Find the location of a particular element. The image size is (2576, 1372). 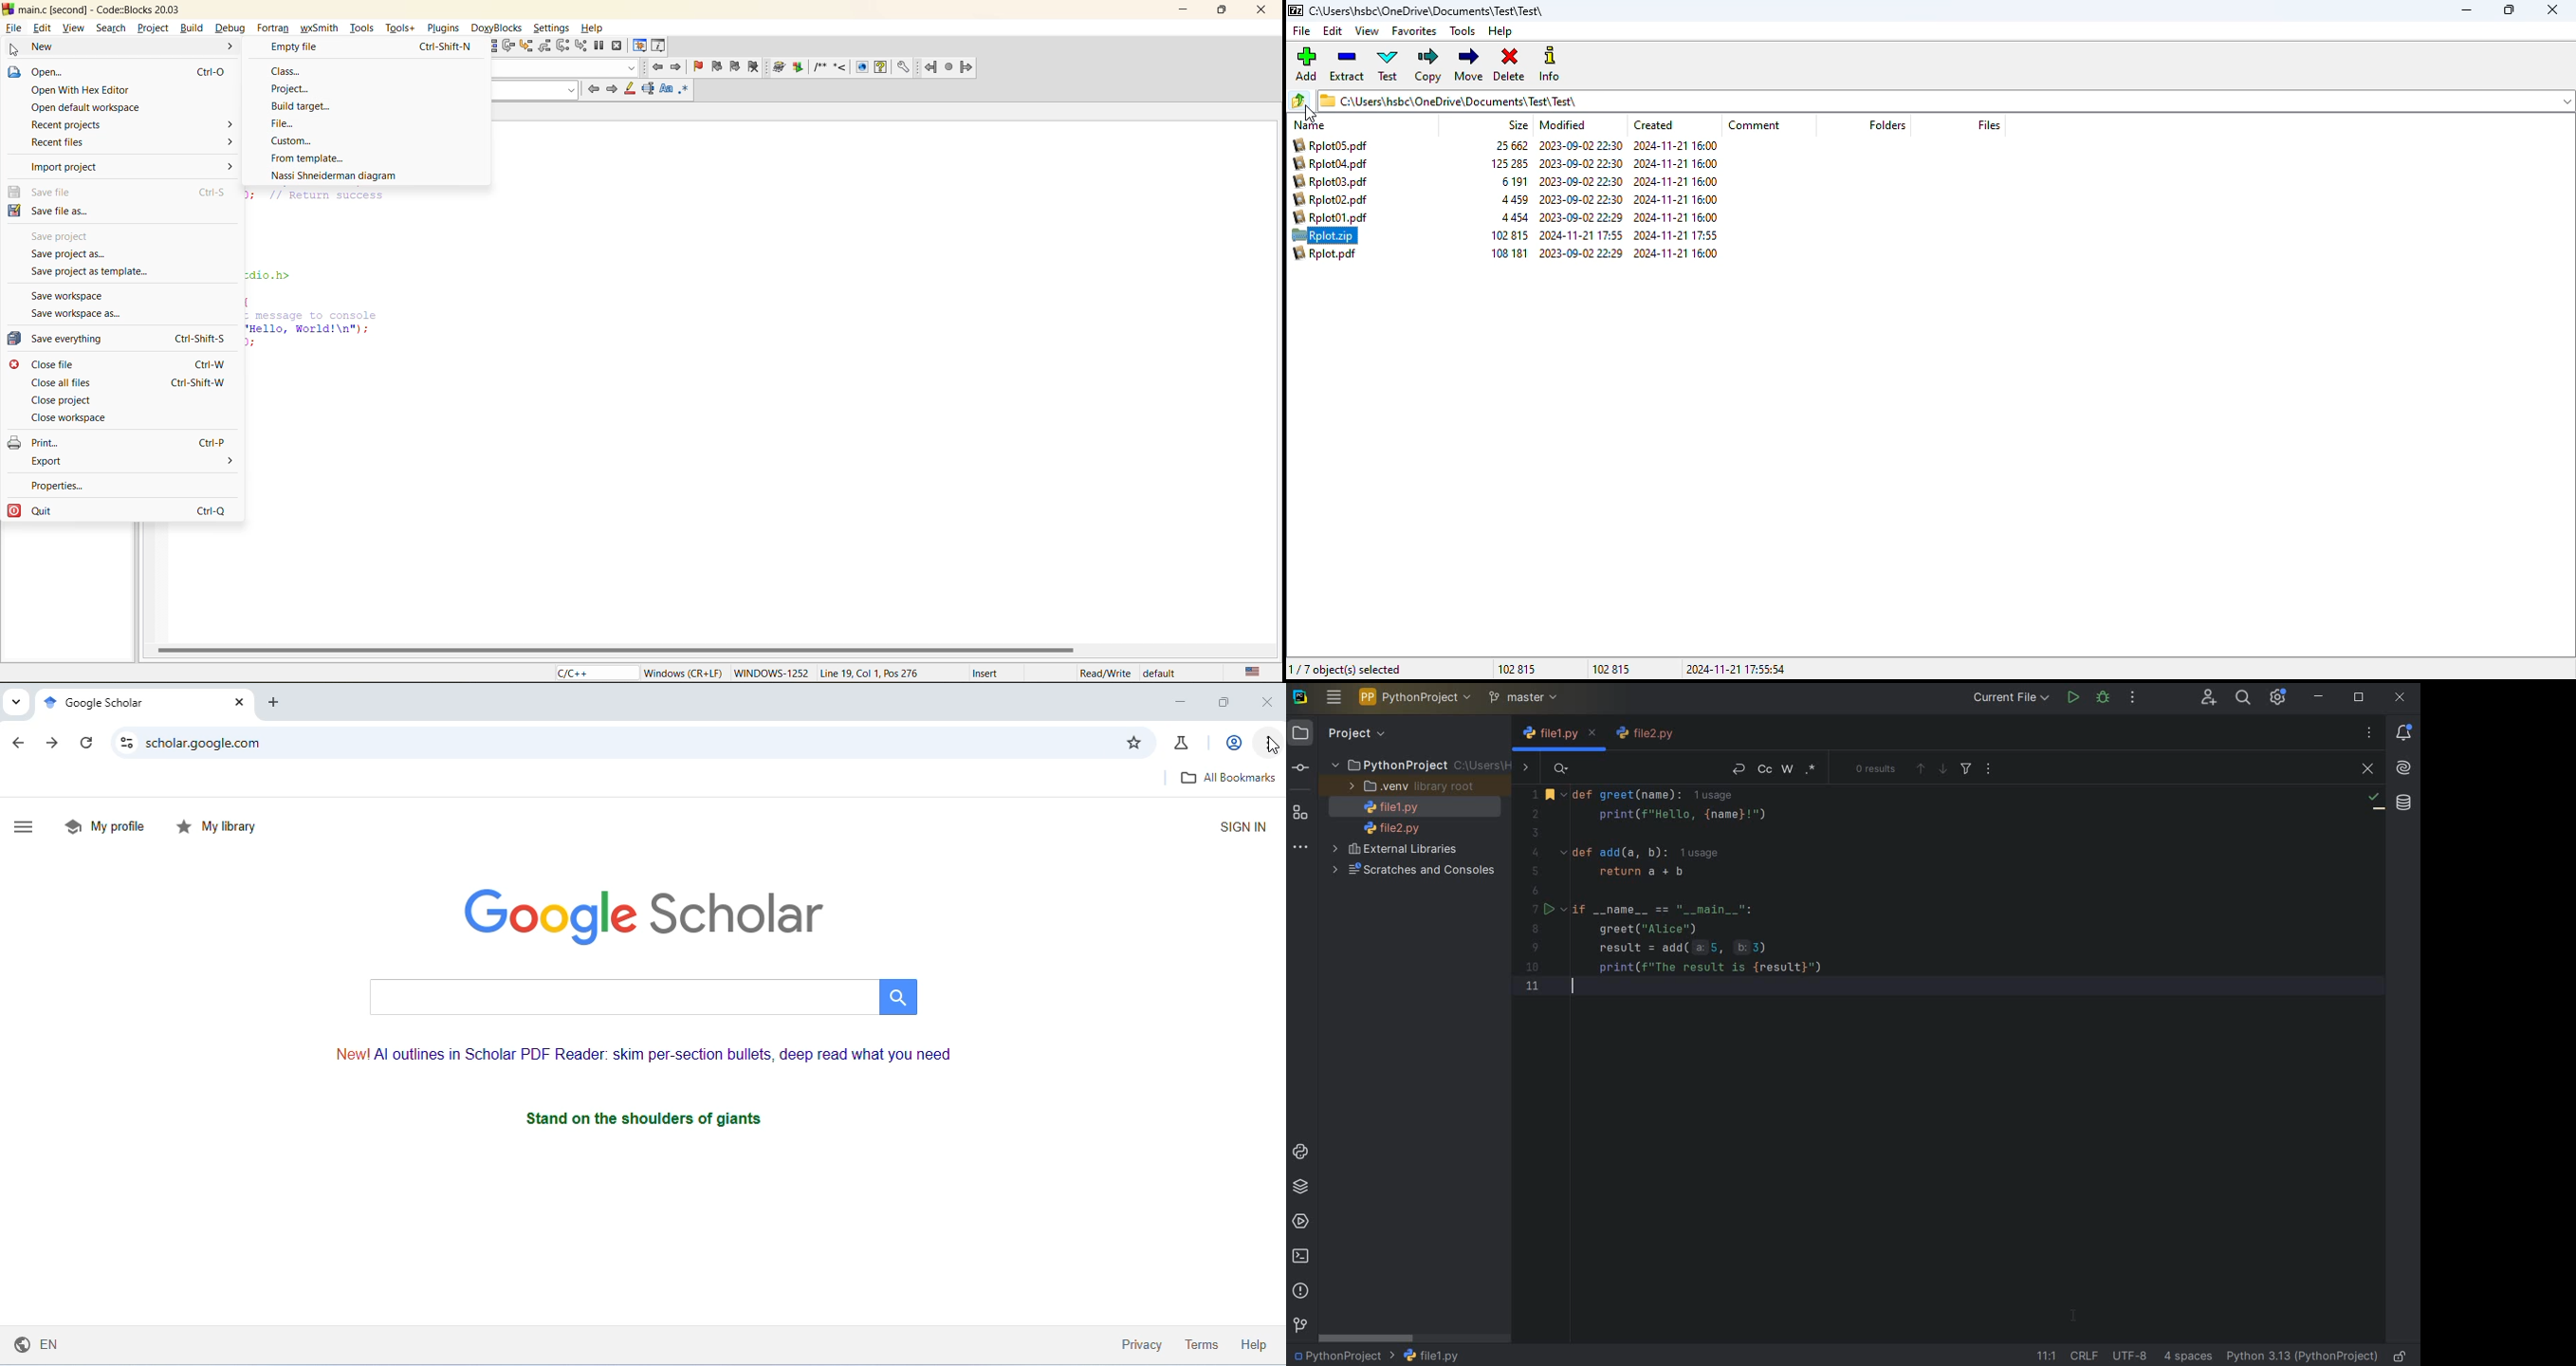

add is located at coordinates (1305, 63).